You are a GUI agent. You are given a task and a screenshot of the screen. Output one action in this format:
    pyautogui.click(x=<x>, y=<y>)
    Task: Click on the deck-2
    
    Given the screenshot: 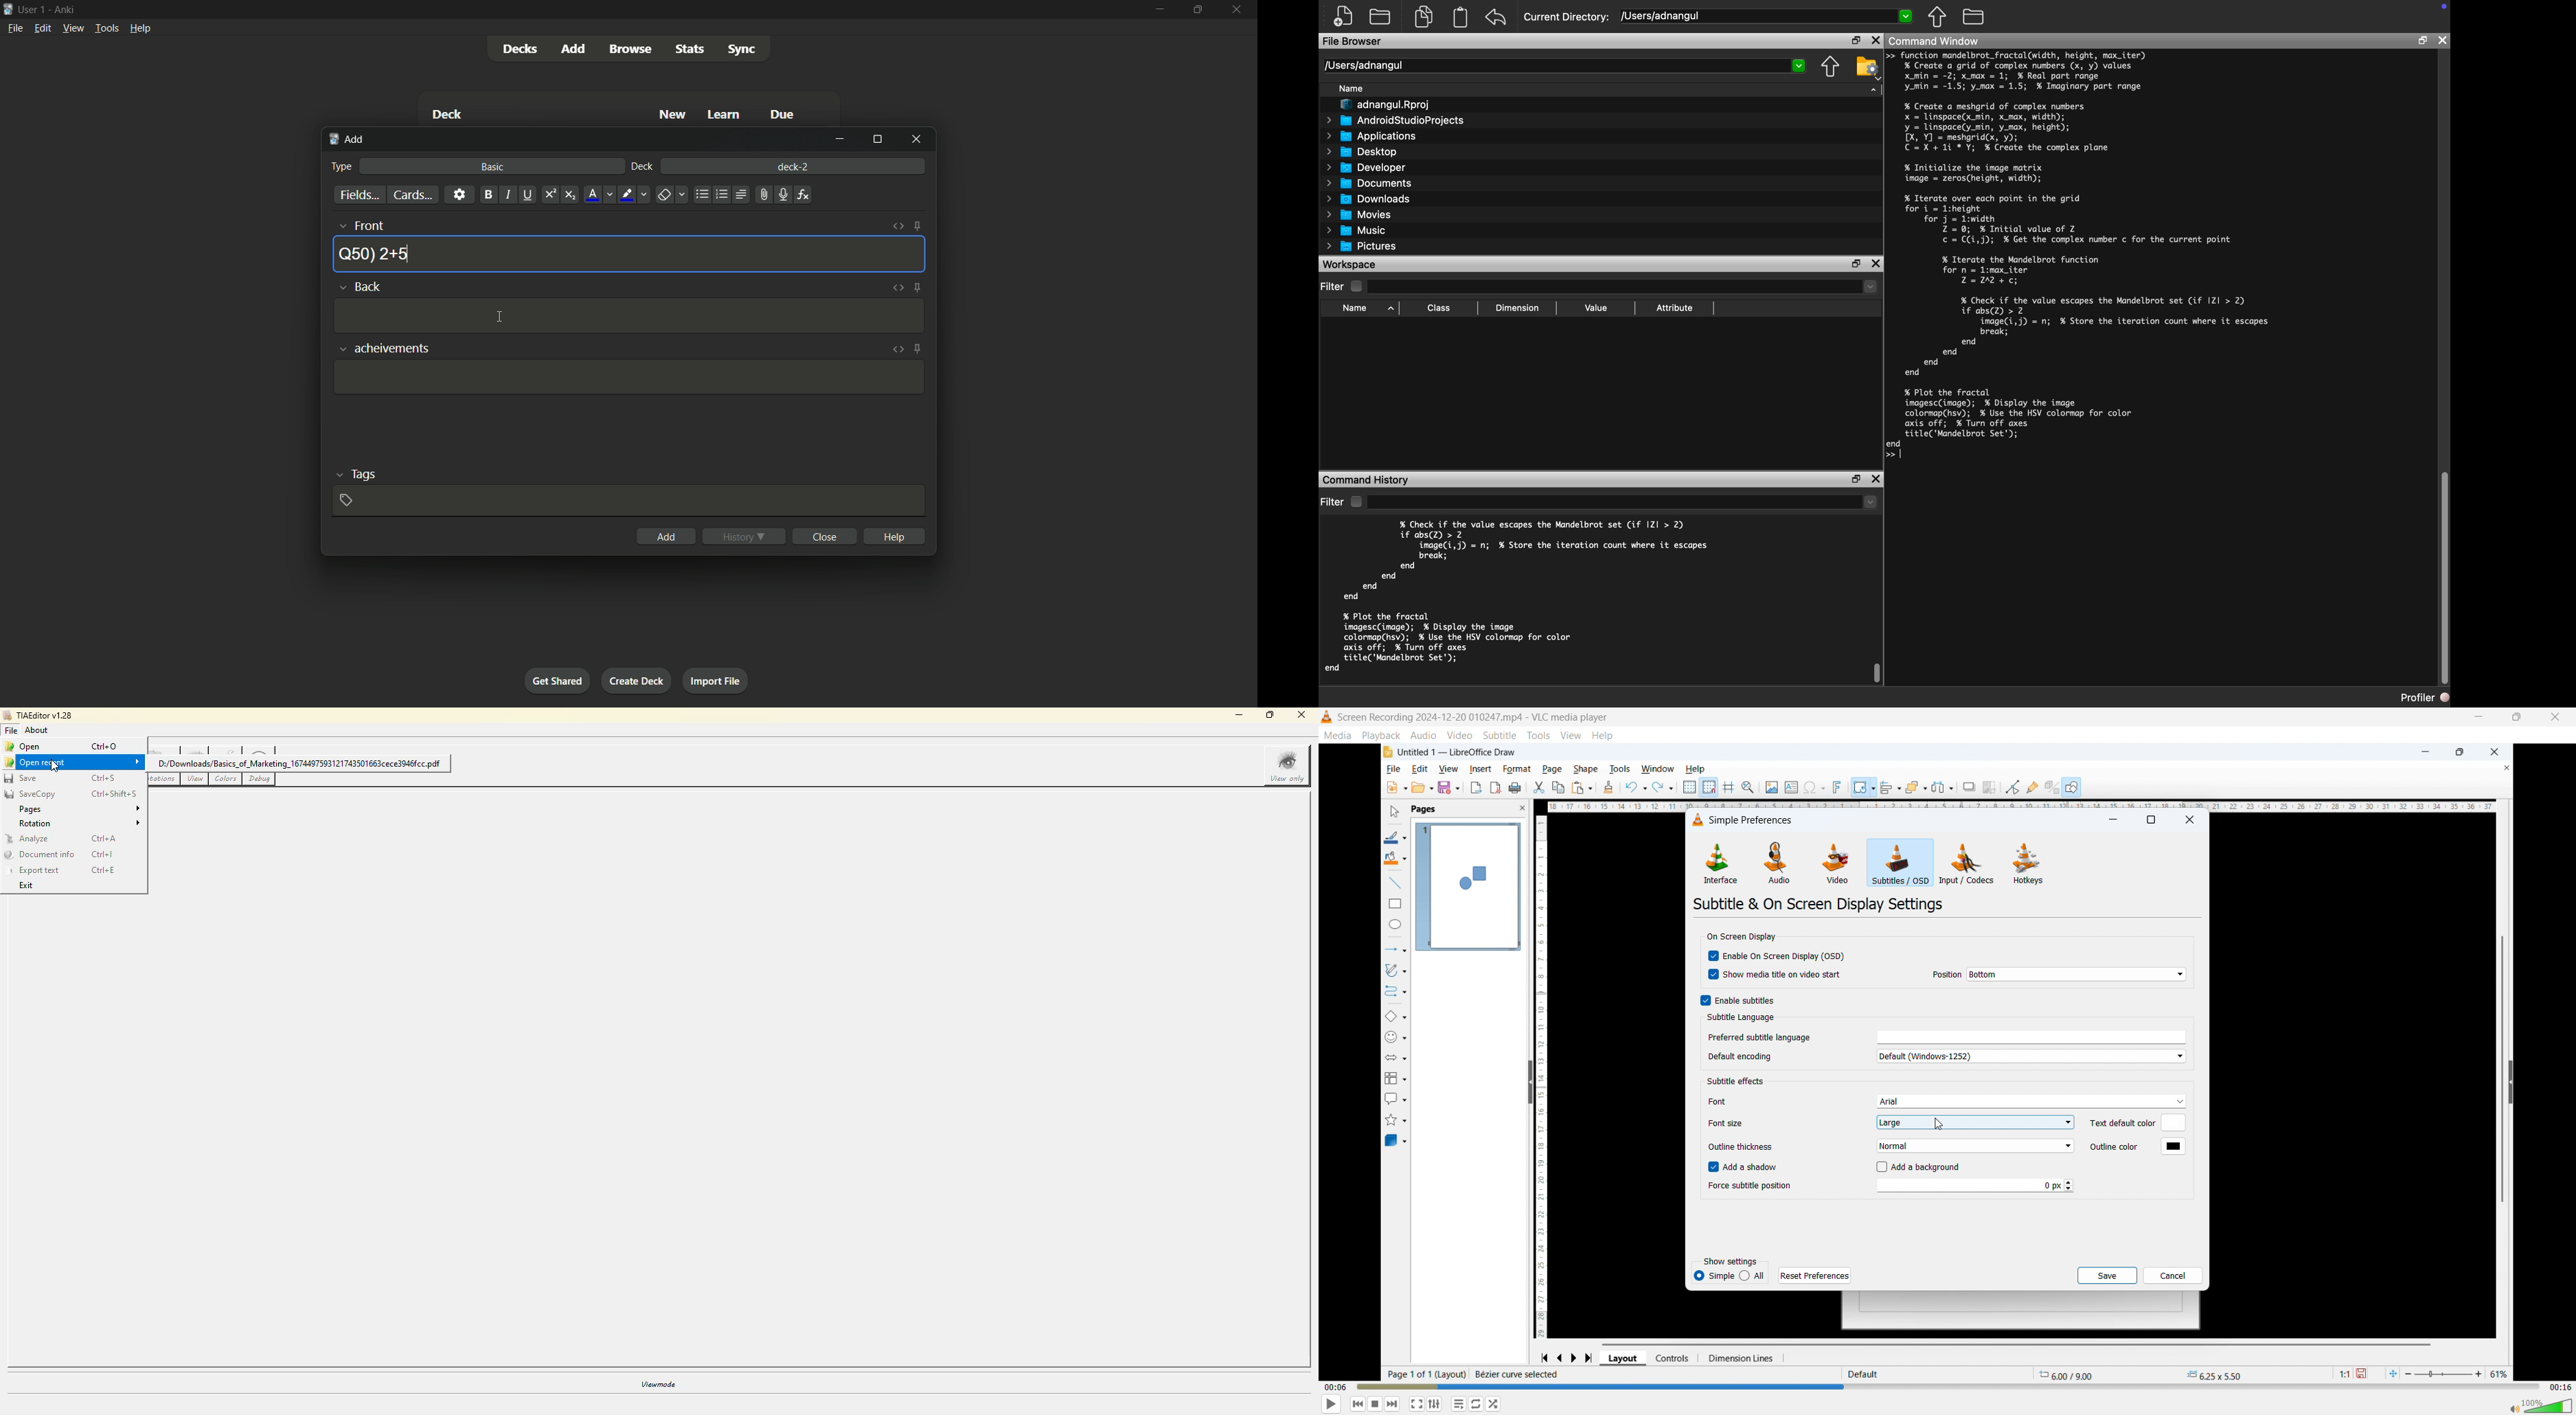 What is the action you would take?
    pyautogui.click(x=794, y=166)
    